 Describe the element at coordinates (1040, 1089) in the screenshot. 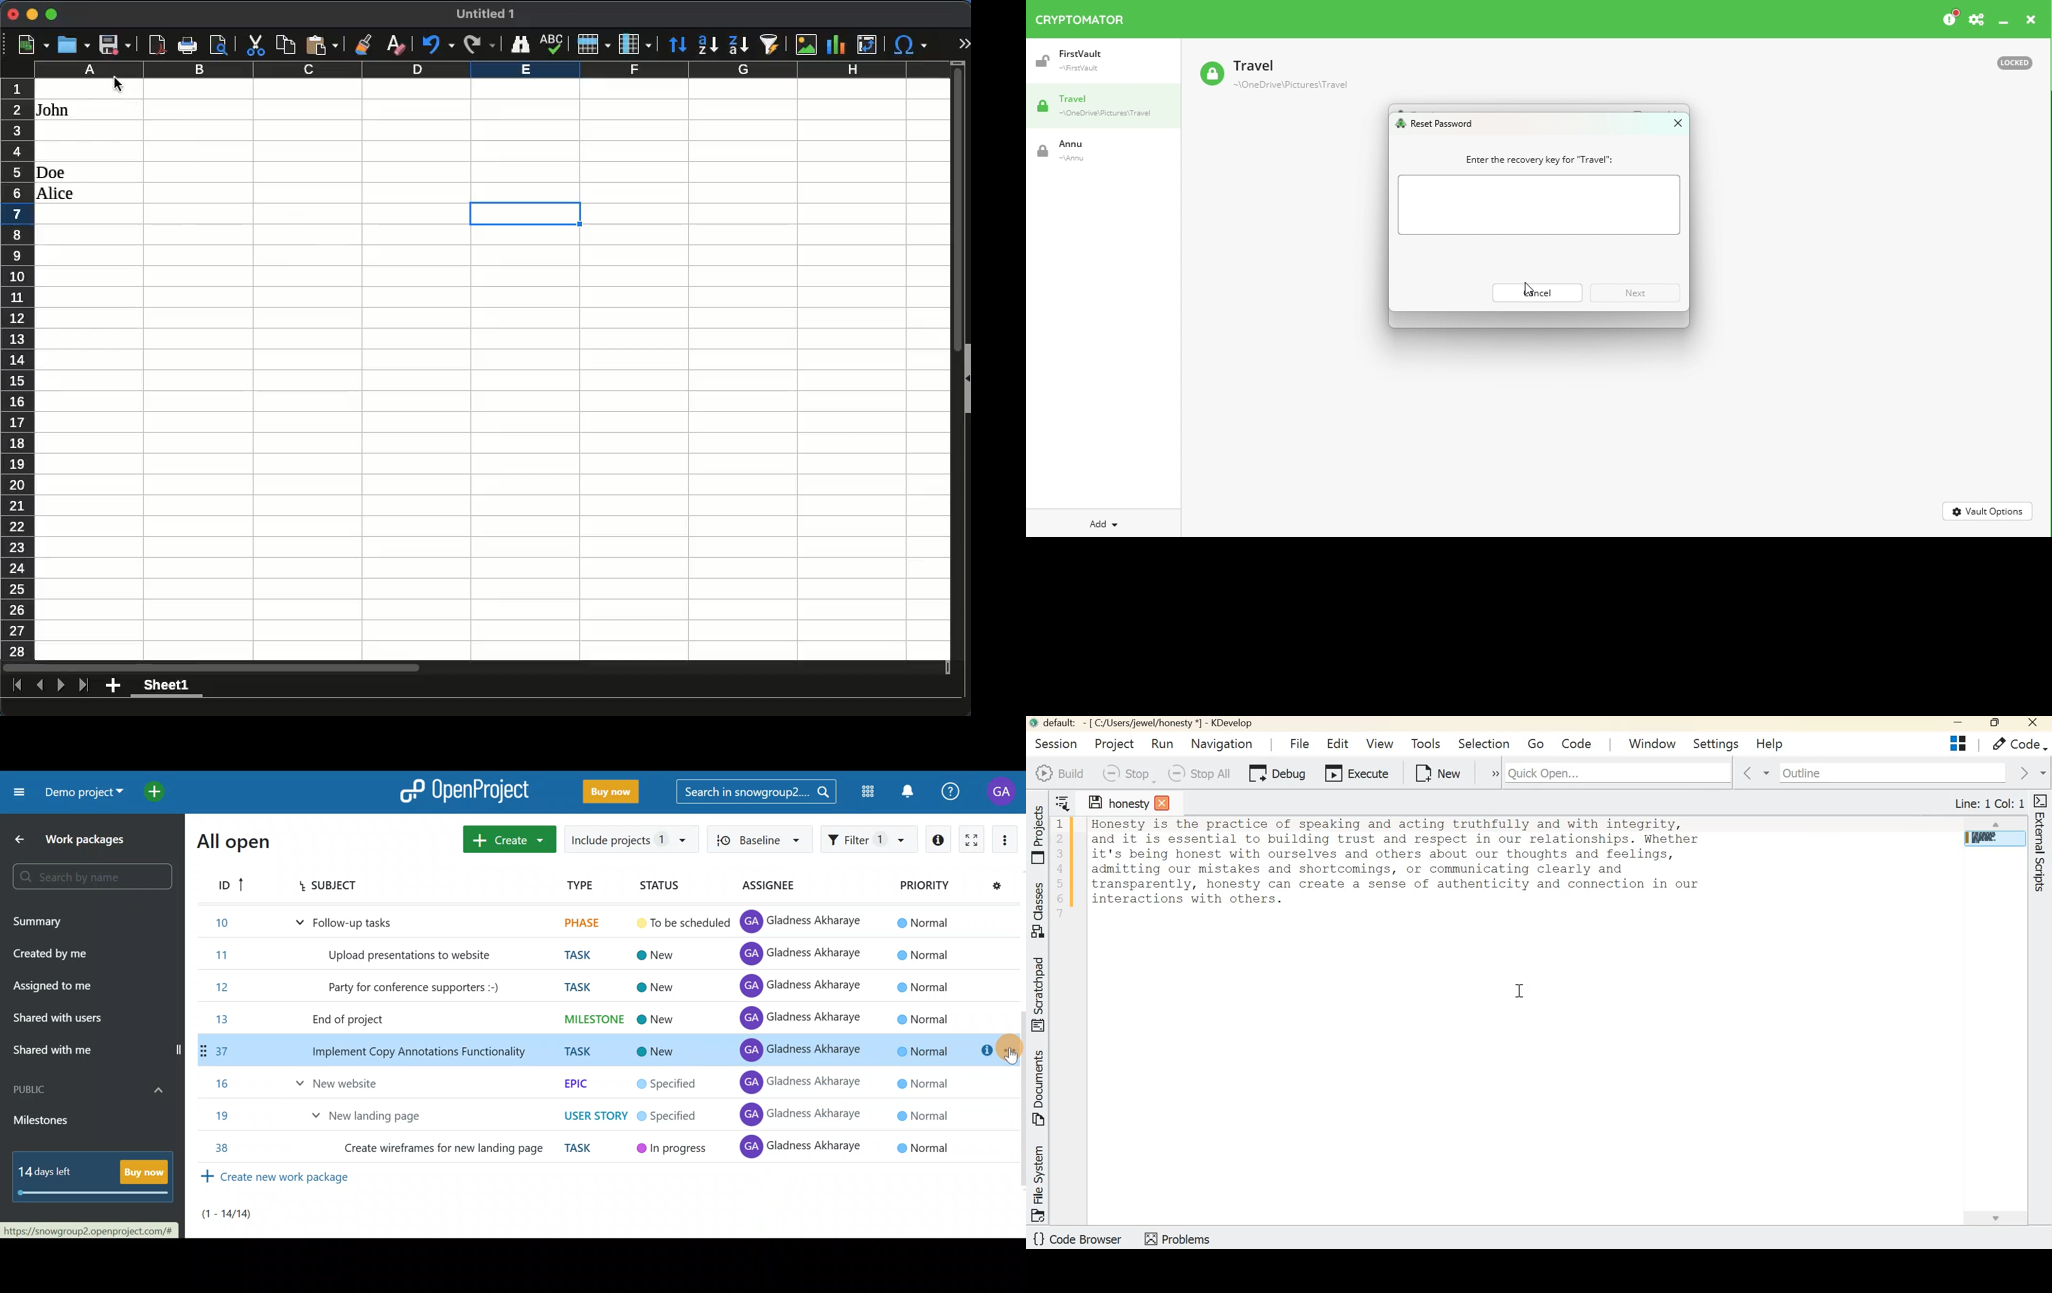

I see `Toggle 'Documents' tool view` at that location.